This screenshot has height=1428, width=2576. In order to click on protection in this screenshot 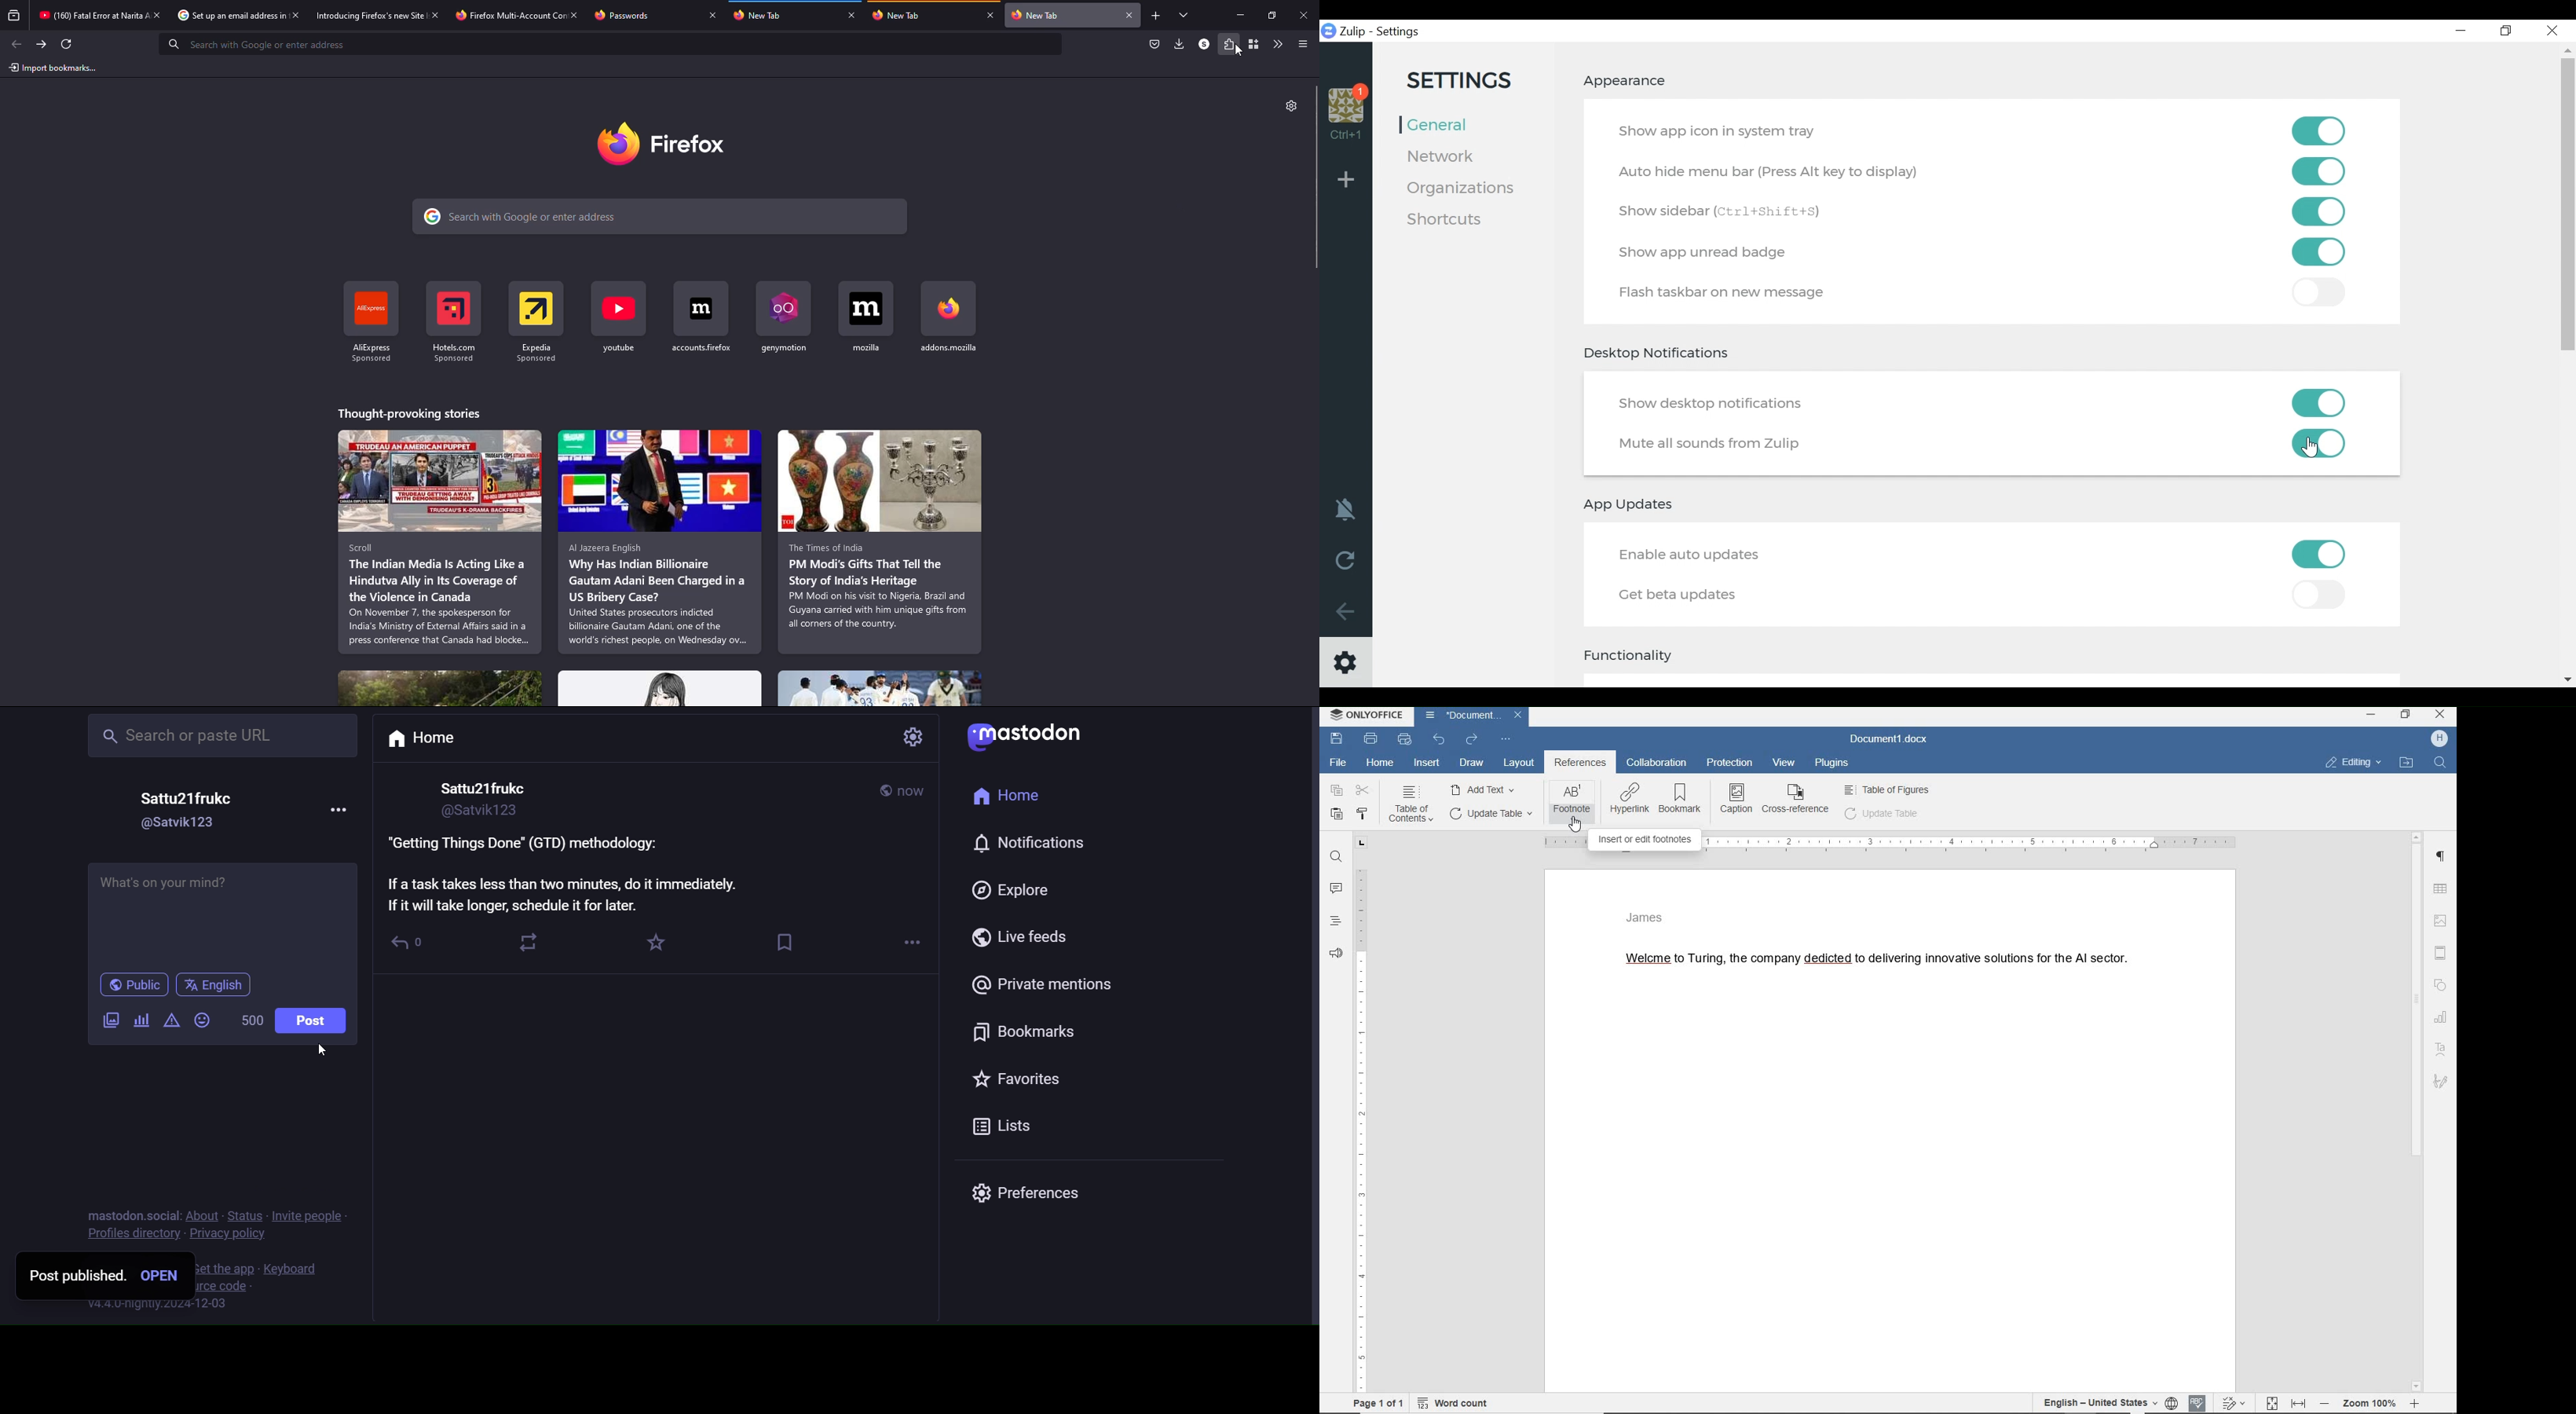, I will do `click(1731, 764)`.